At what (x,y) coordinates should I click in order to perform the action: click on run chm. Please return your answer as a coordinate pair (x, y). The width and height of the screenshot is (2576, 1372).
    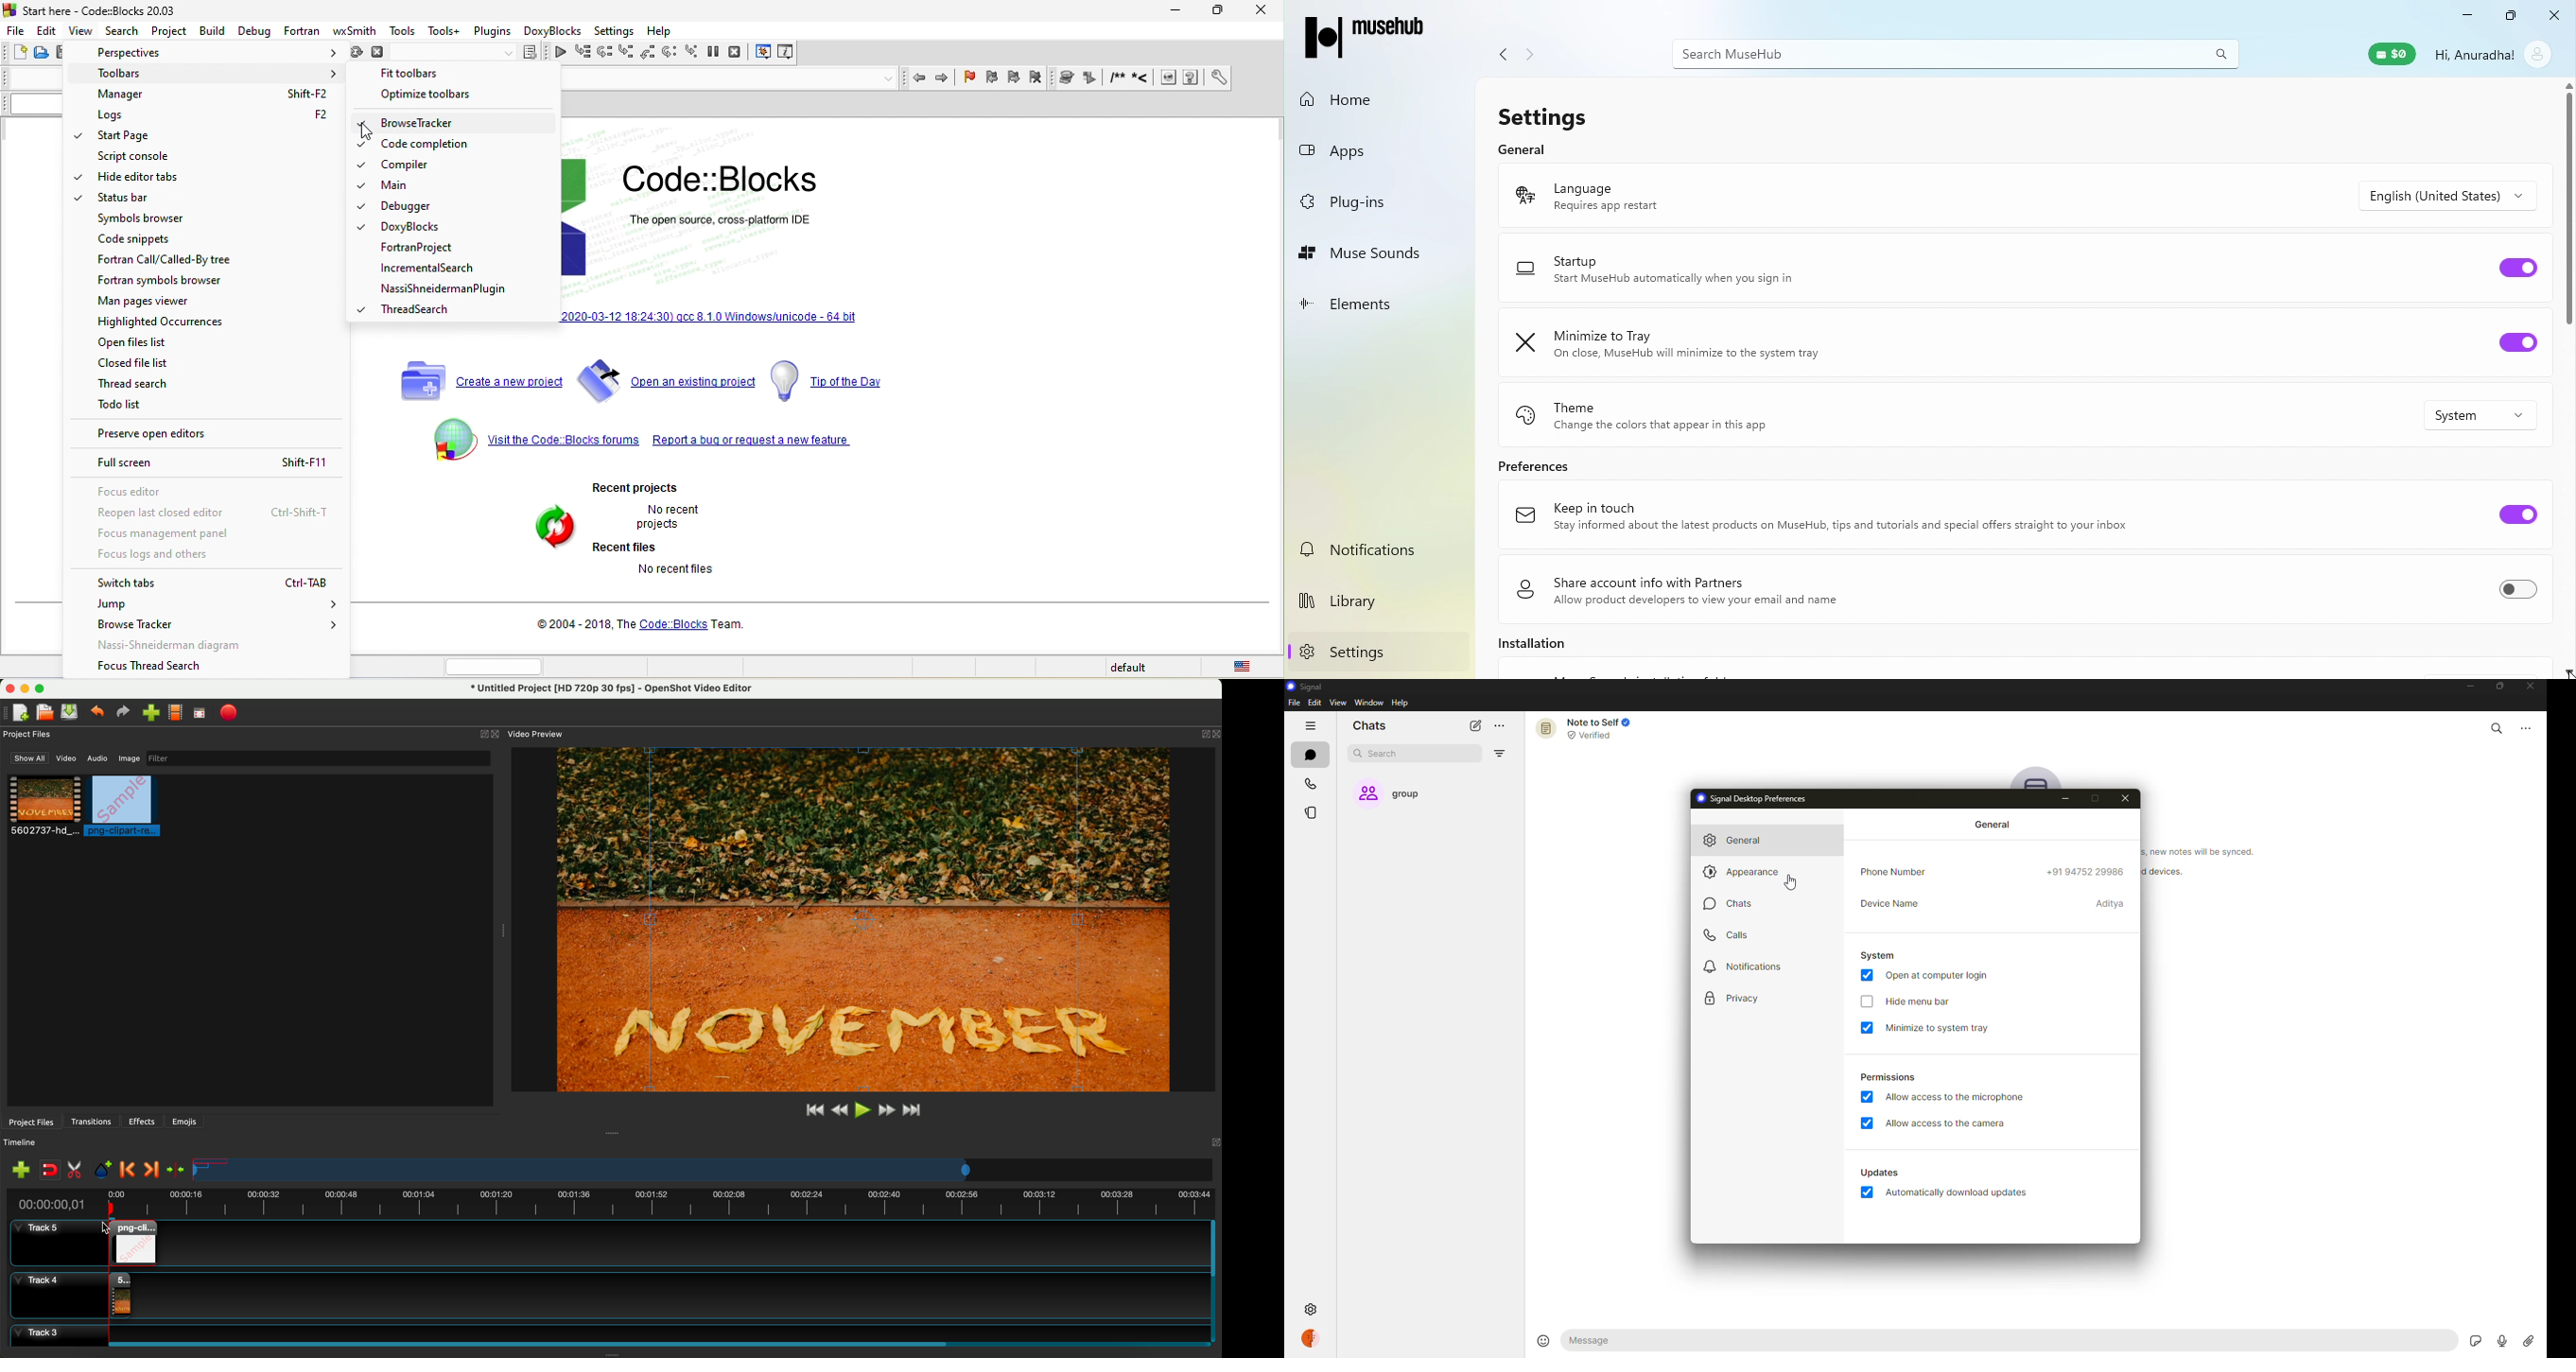
    Looking at the image, I should click on (1192, 79).